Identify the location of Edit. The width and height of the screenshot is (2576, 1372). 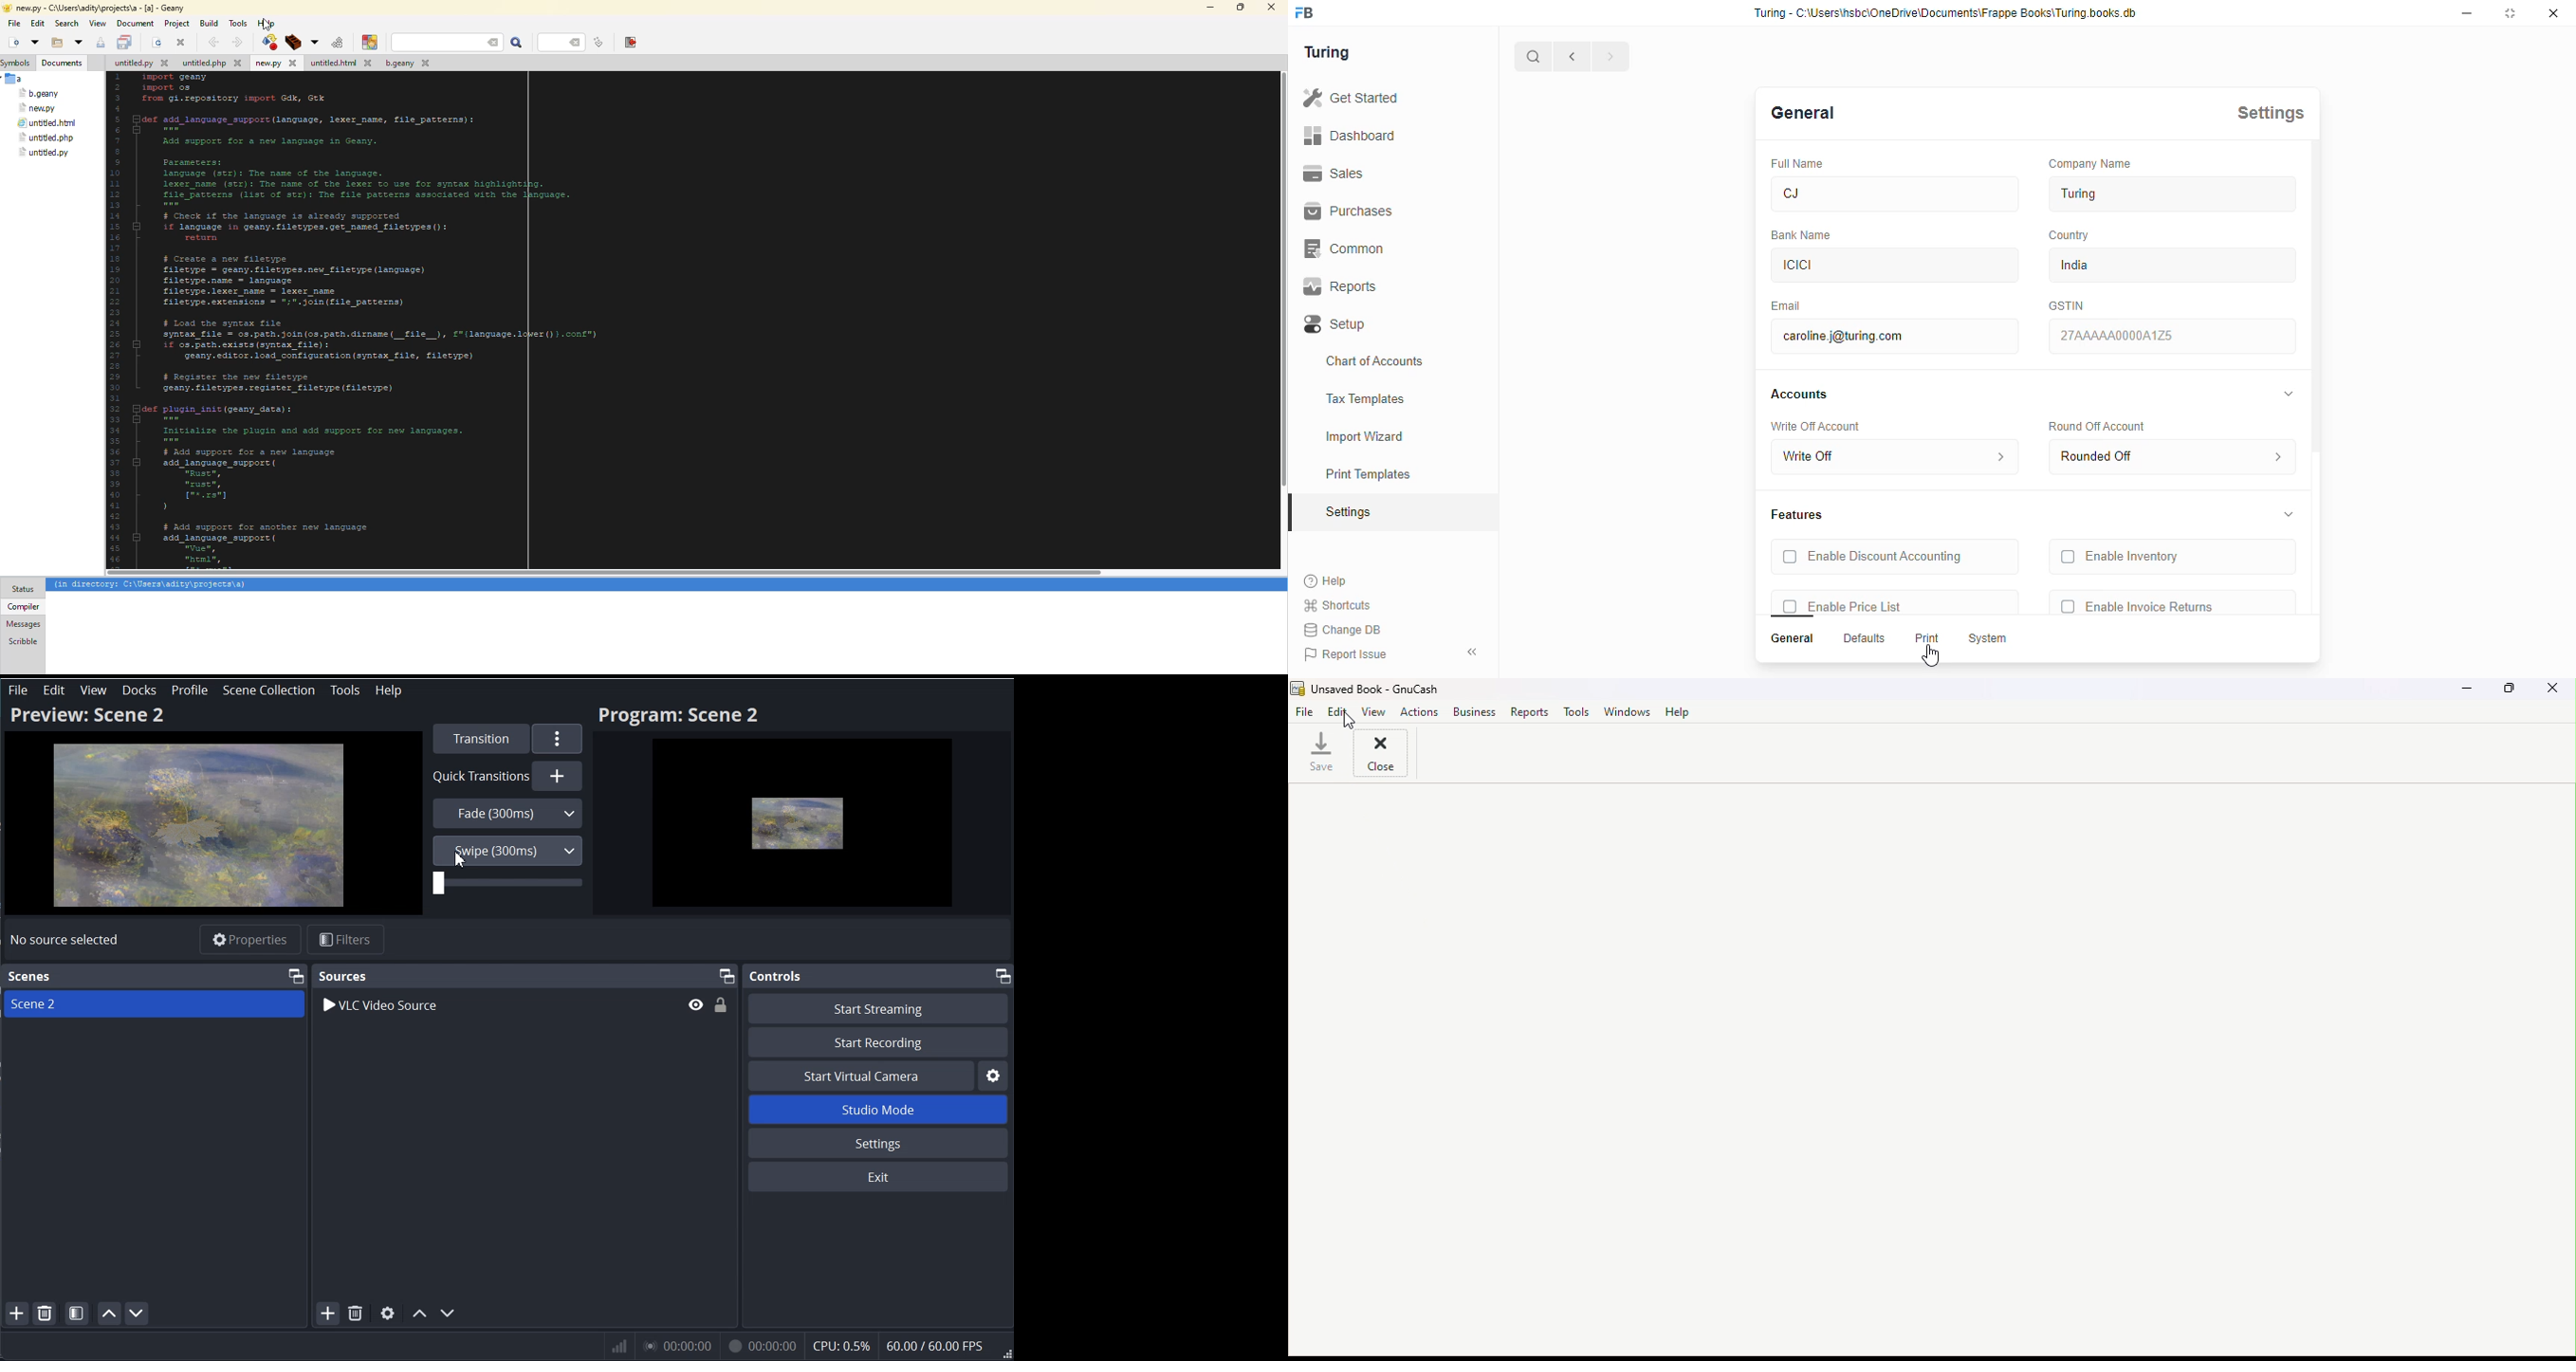
(55, 690).